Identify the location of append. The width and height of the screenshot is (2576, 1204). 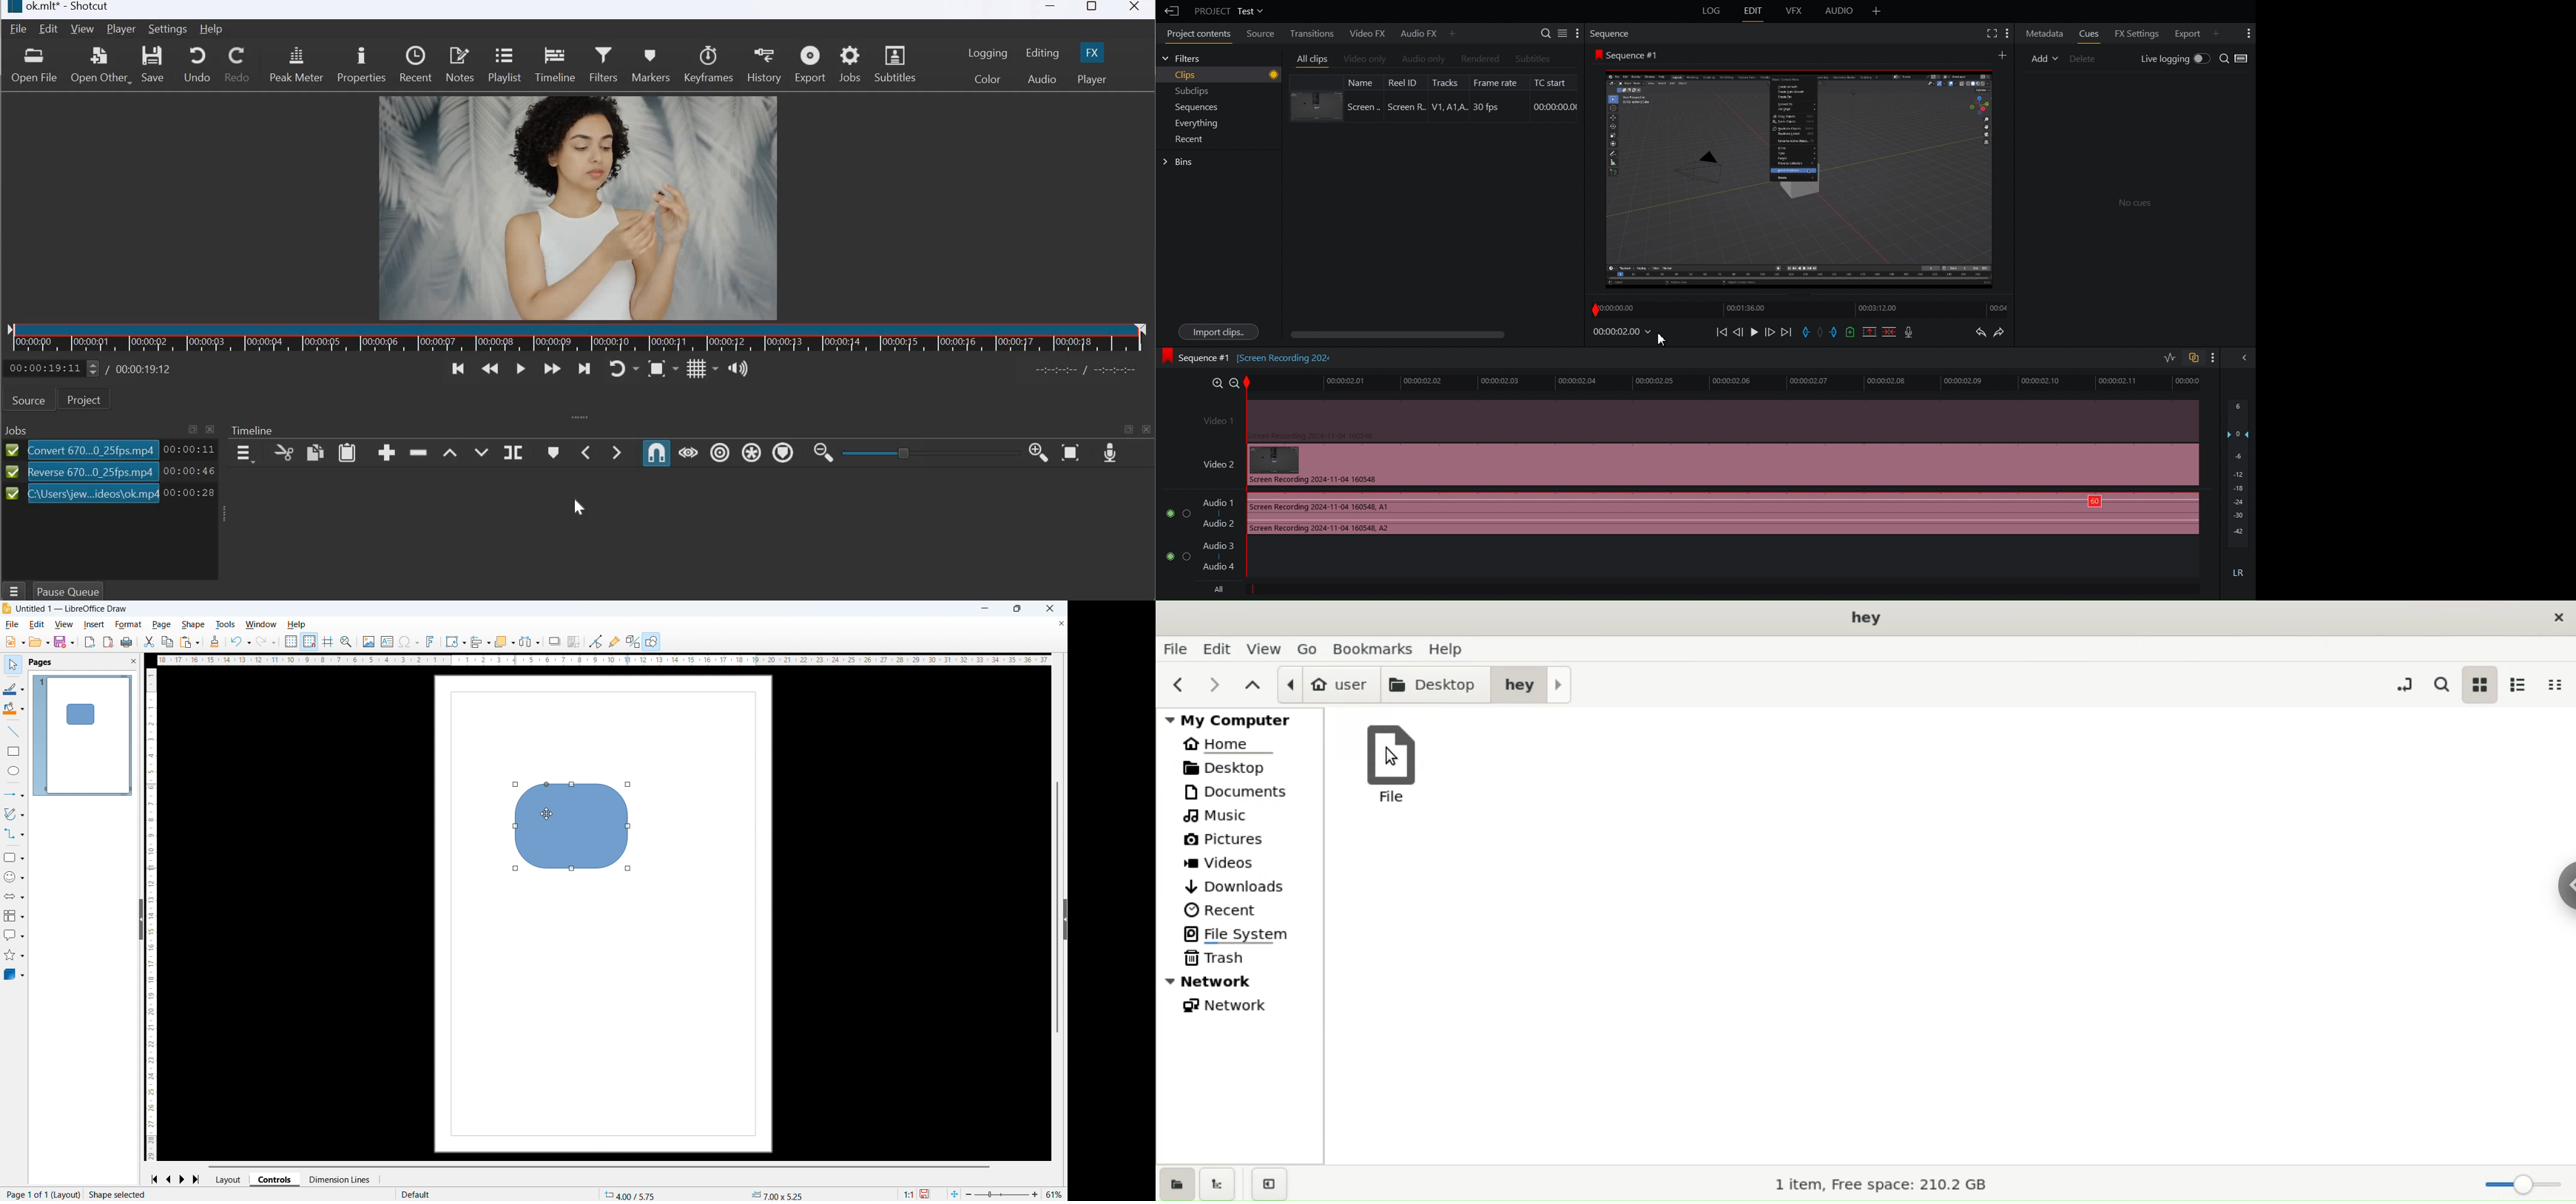
(384, 452).